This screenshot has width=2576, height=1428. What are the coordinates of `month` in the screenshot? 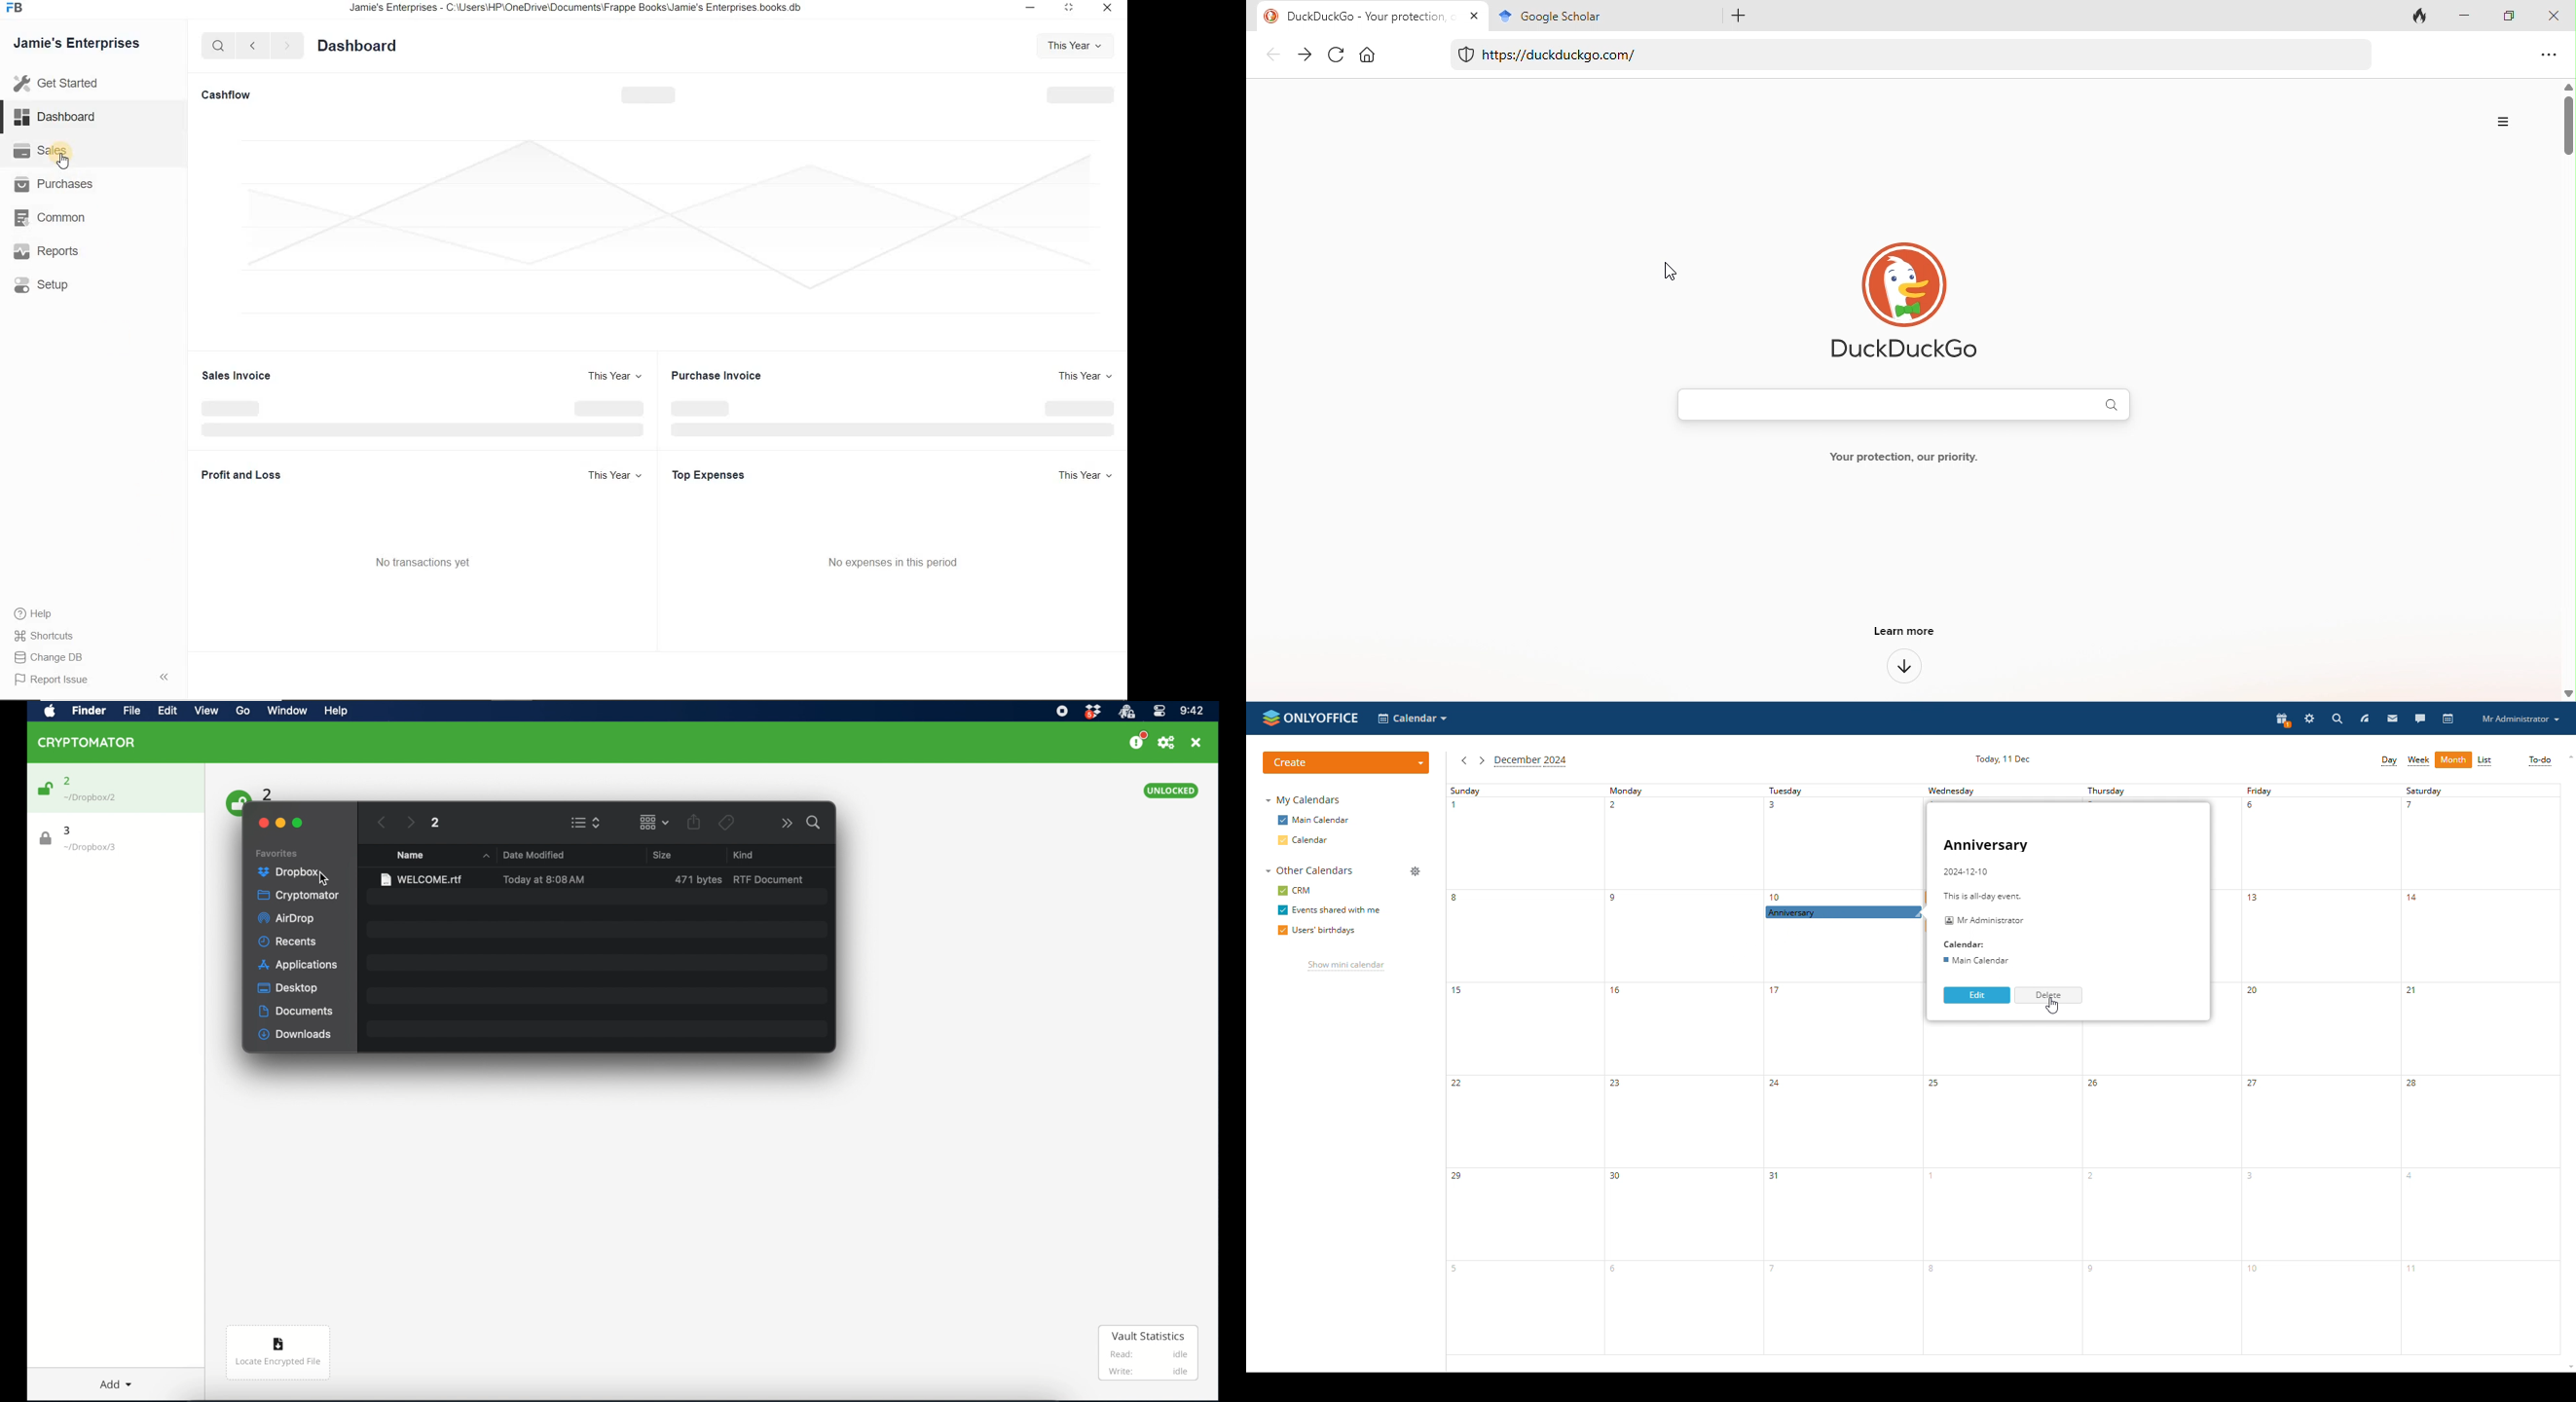 It's located at (2453, 760).